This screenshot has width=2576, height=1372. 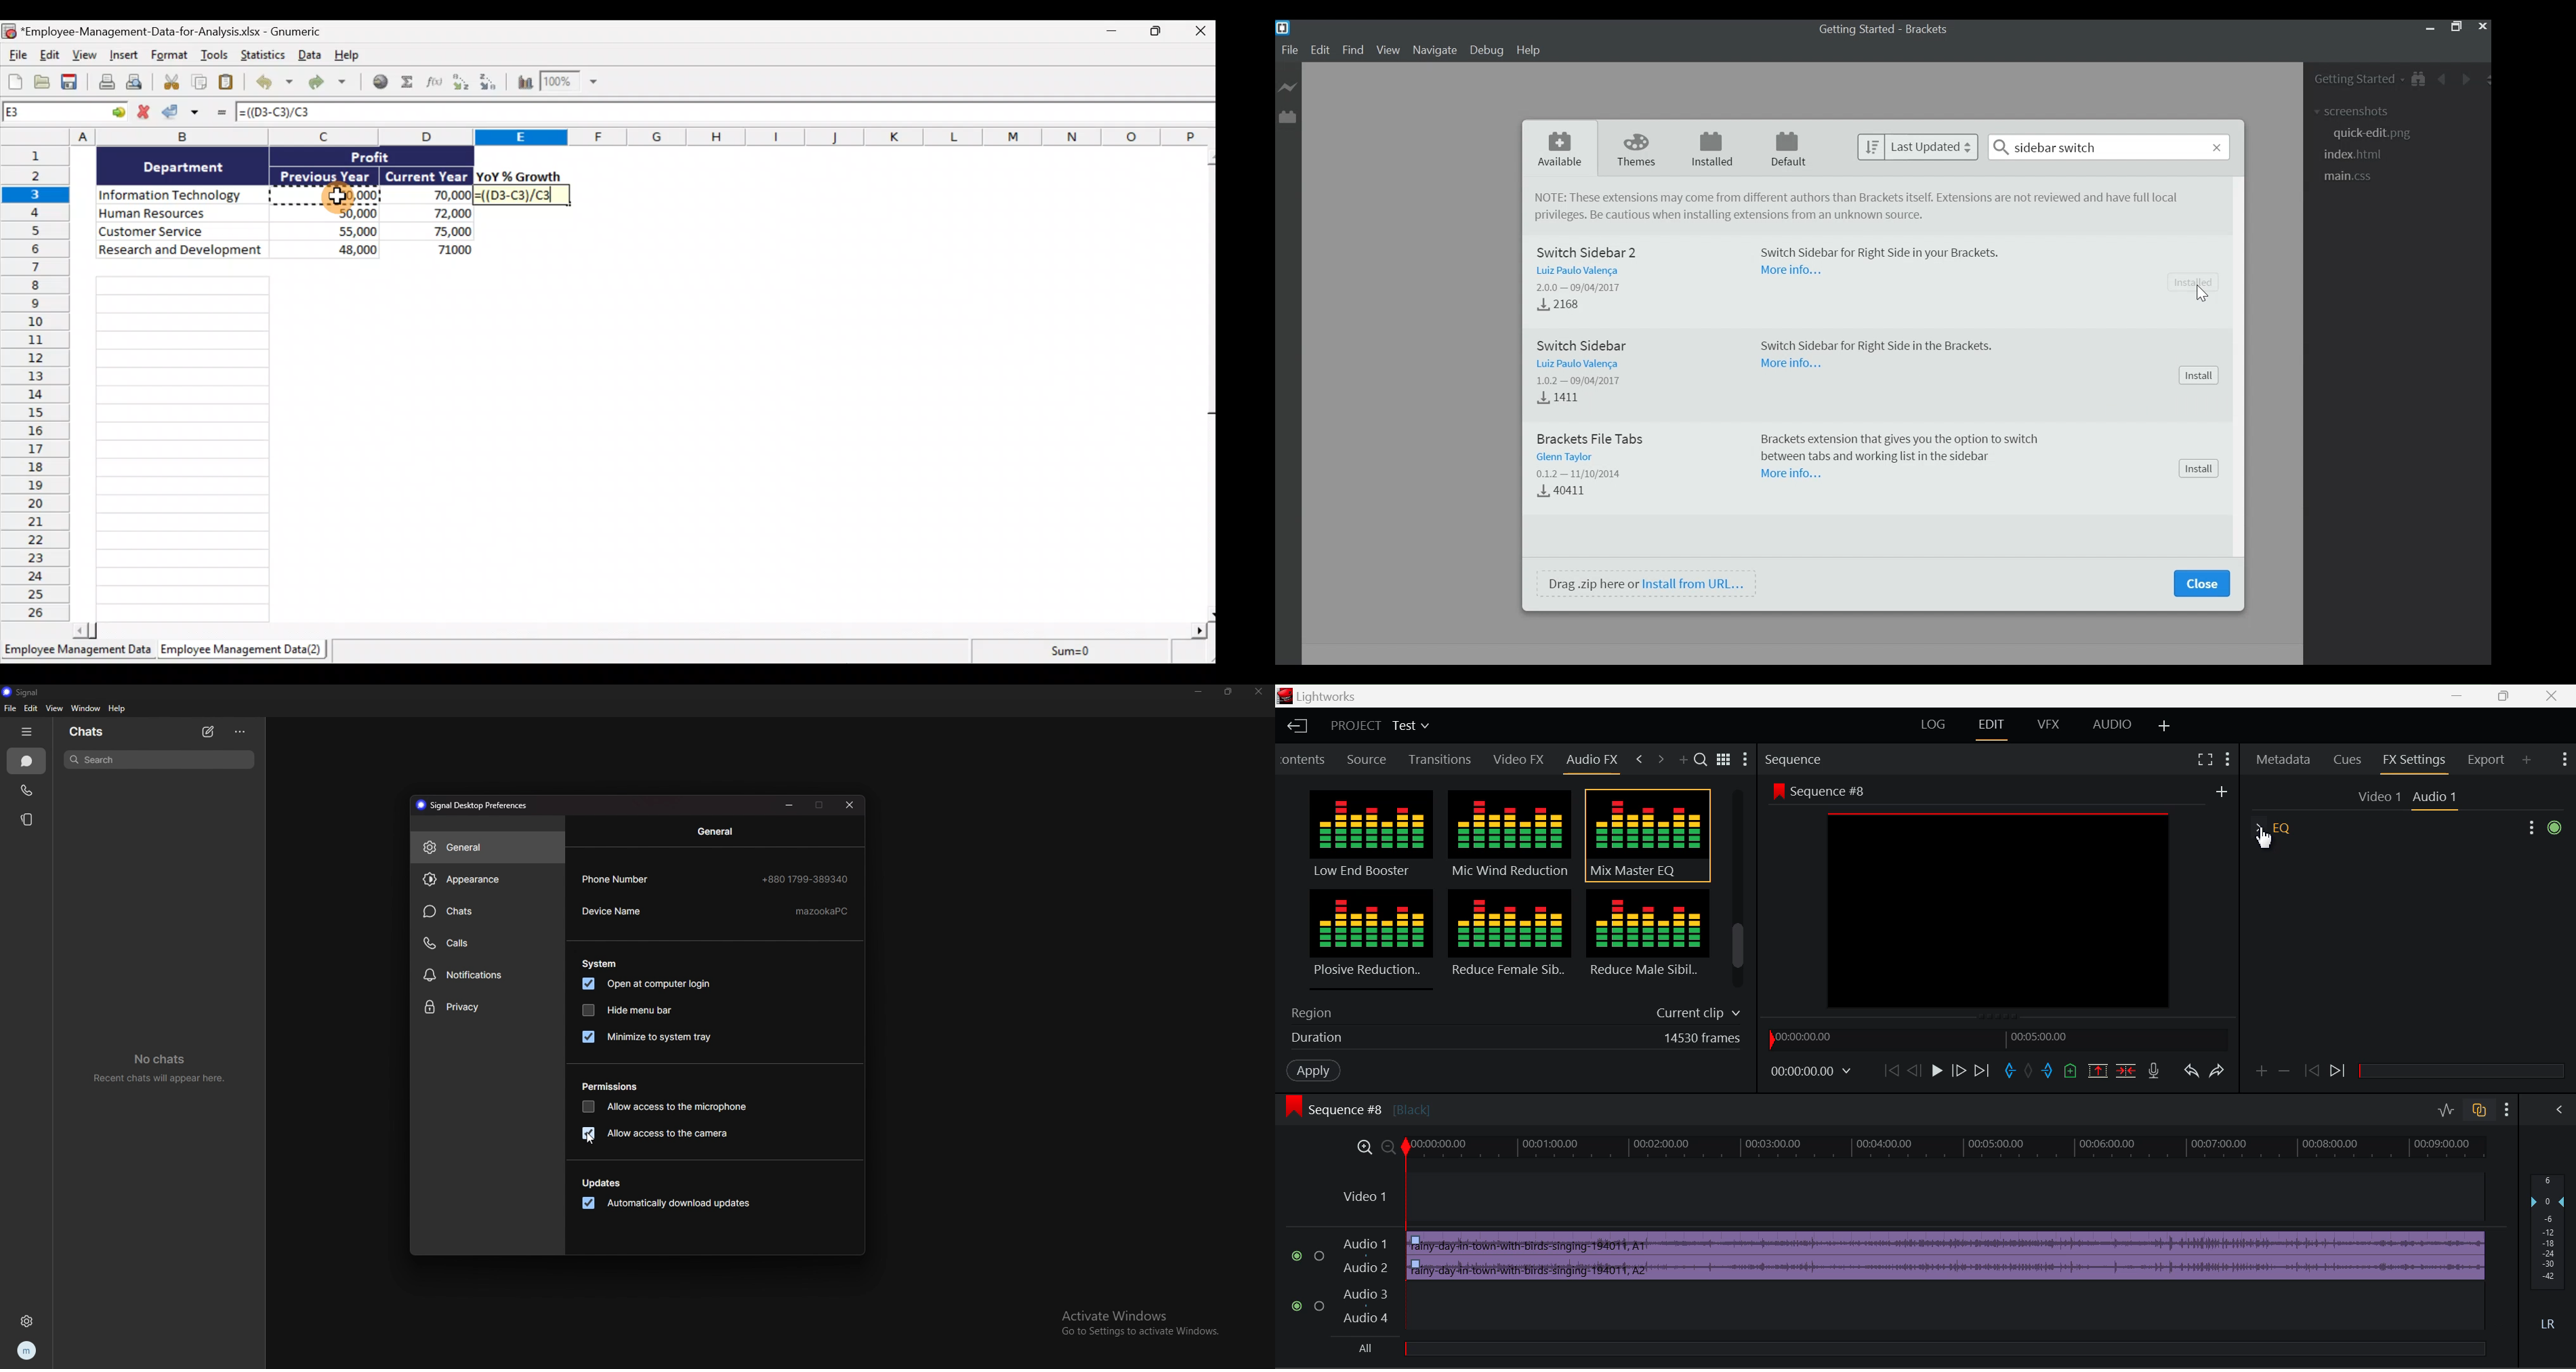 What do you see at coordinates (1937, 1071) in the screenshot?
I see `Play` at bounding box center [1937, 1071].